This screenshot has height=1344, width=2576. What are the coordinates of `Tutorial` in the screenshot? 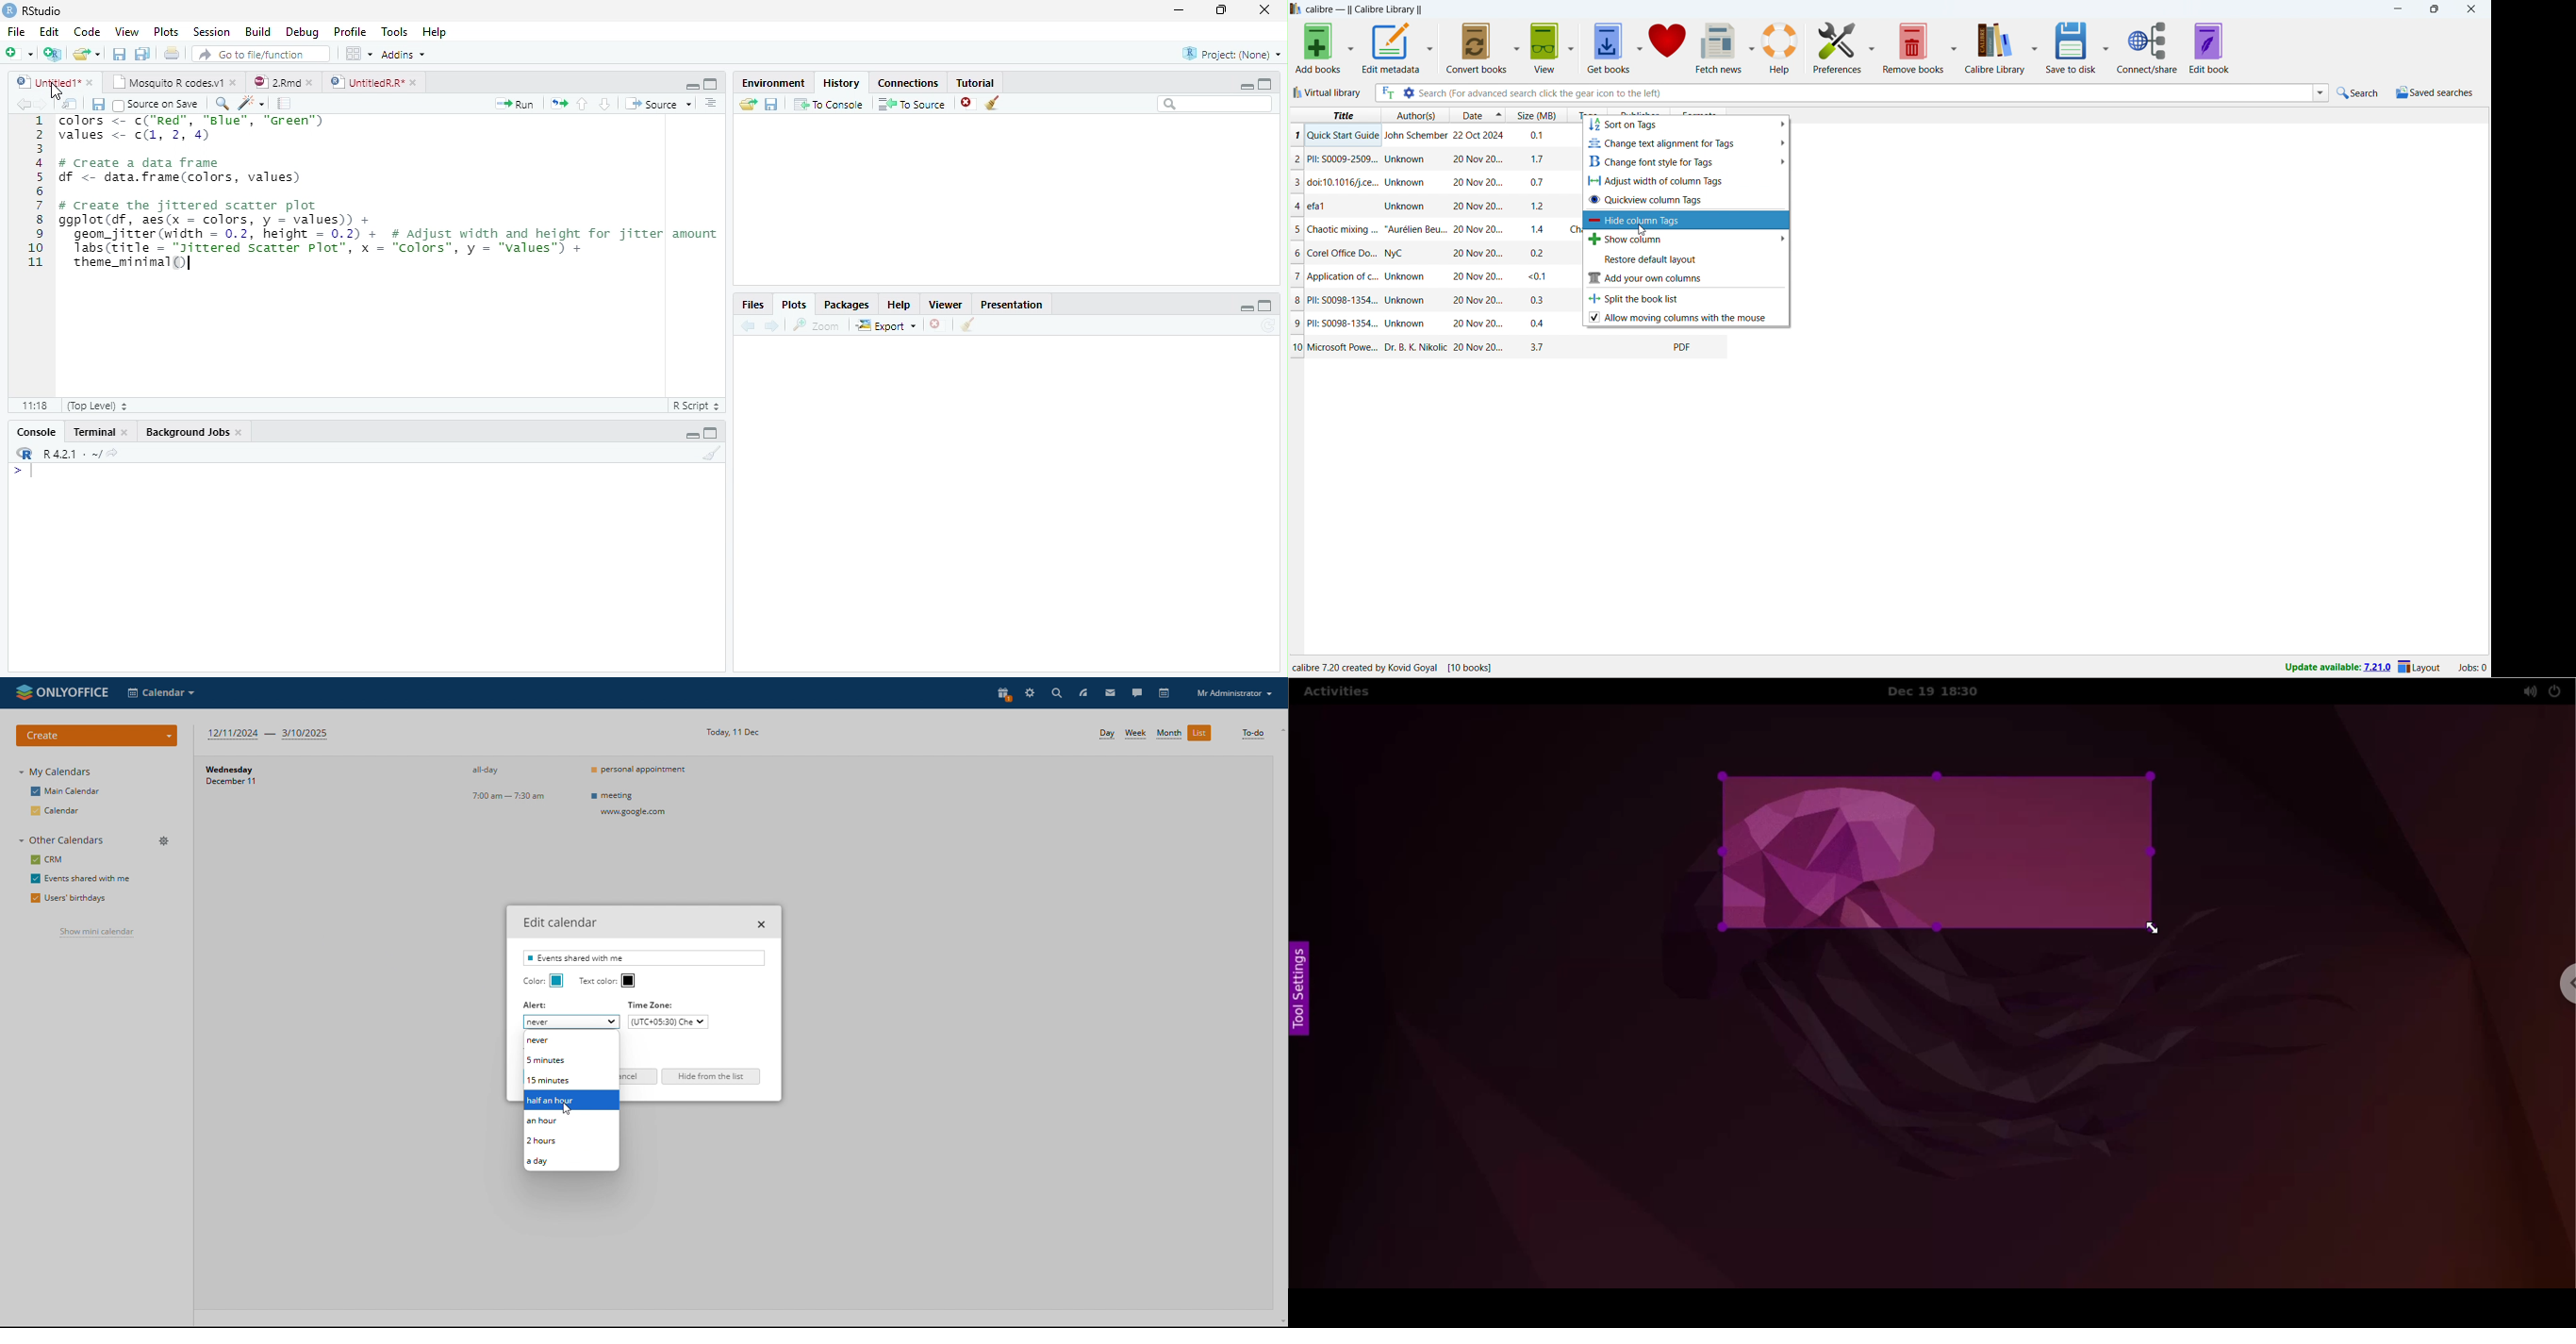 It's located at (976, 82).